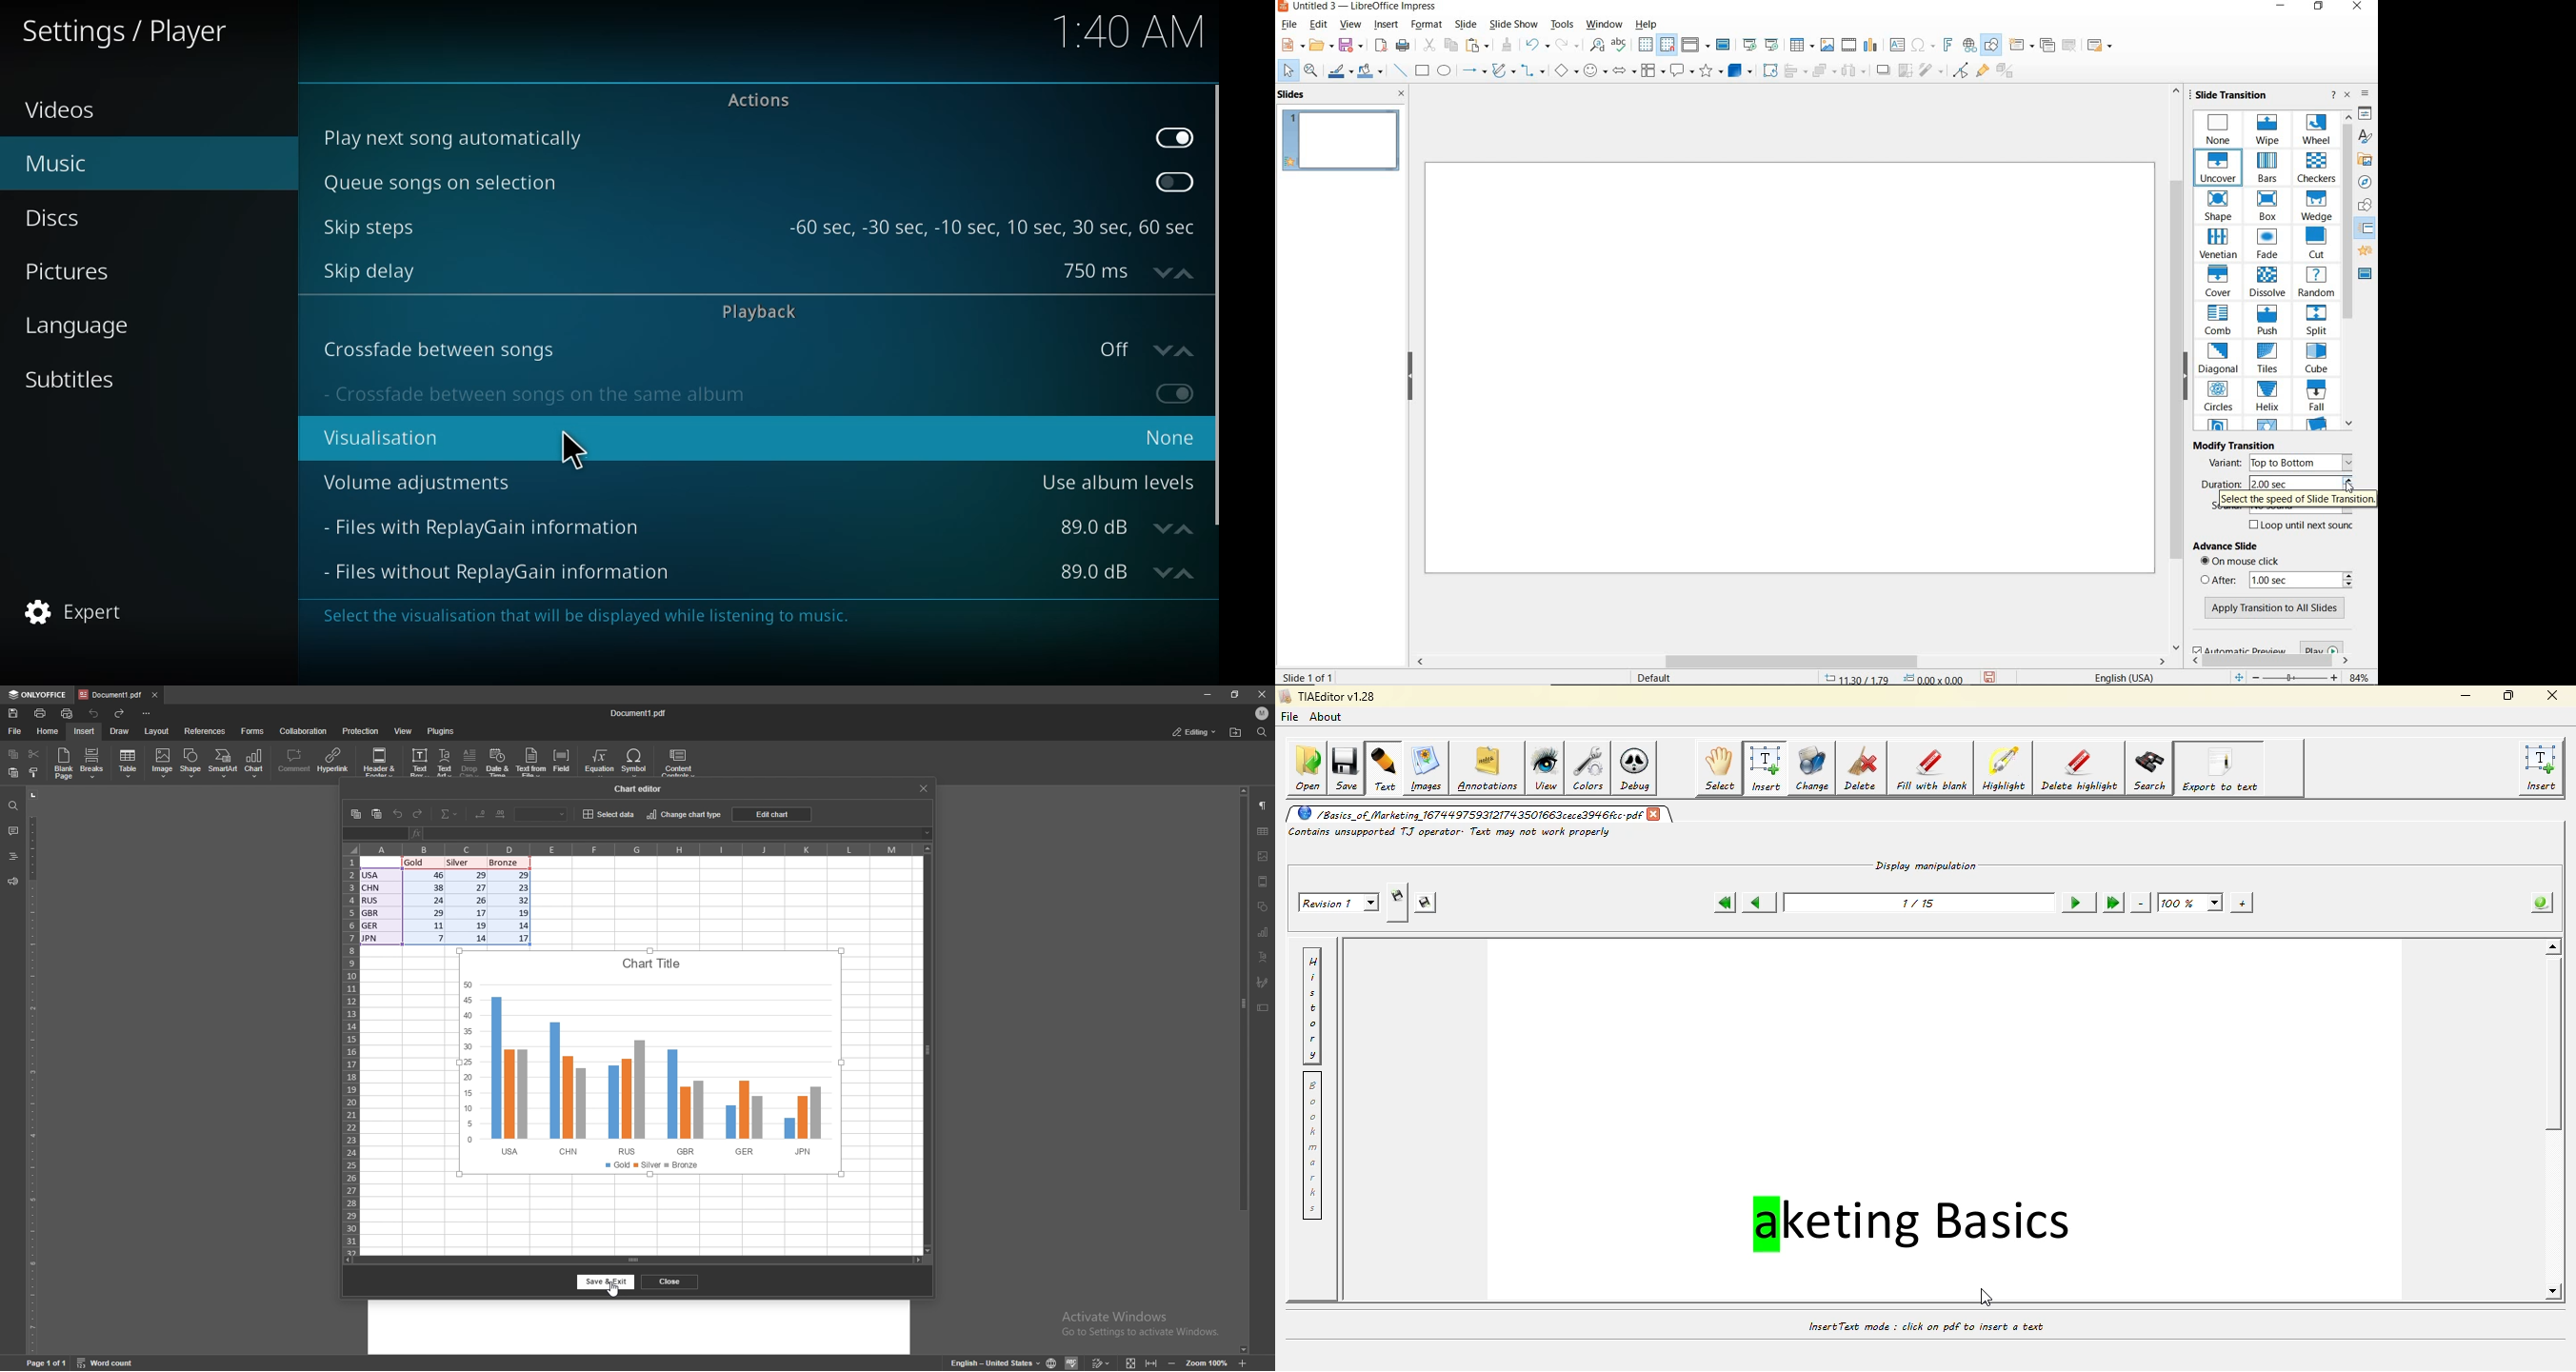 The image size is (2576, 1372). What do you see at coordinates (1264, 957) in the screenshot?
I see `text art` at bounding box center [1264, 957].